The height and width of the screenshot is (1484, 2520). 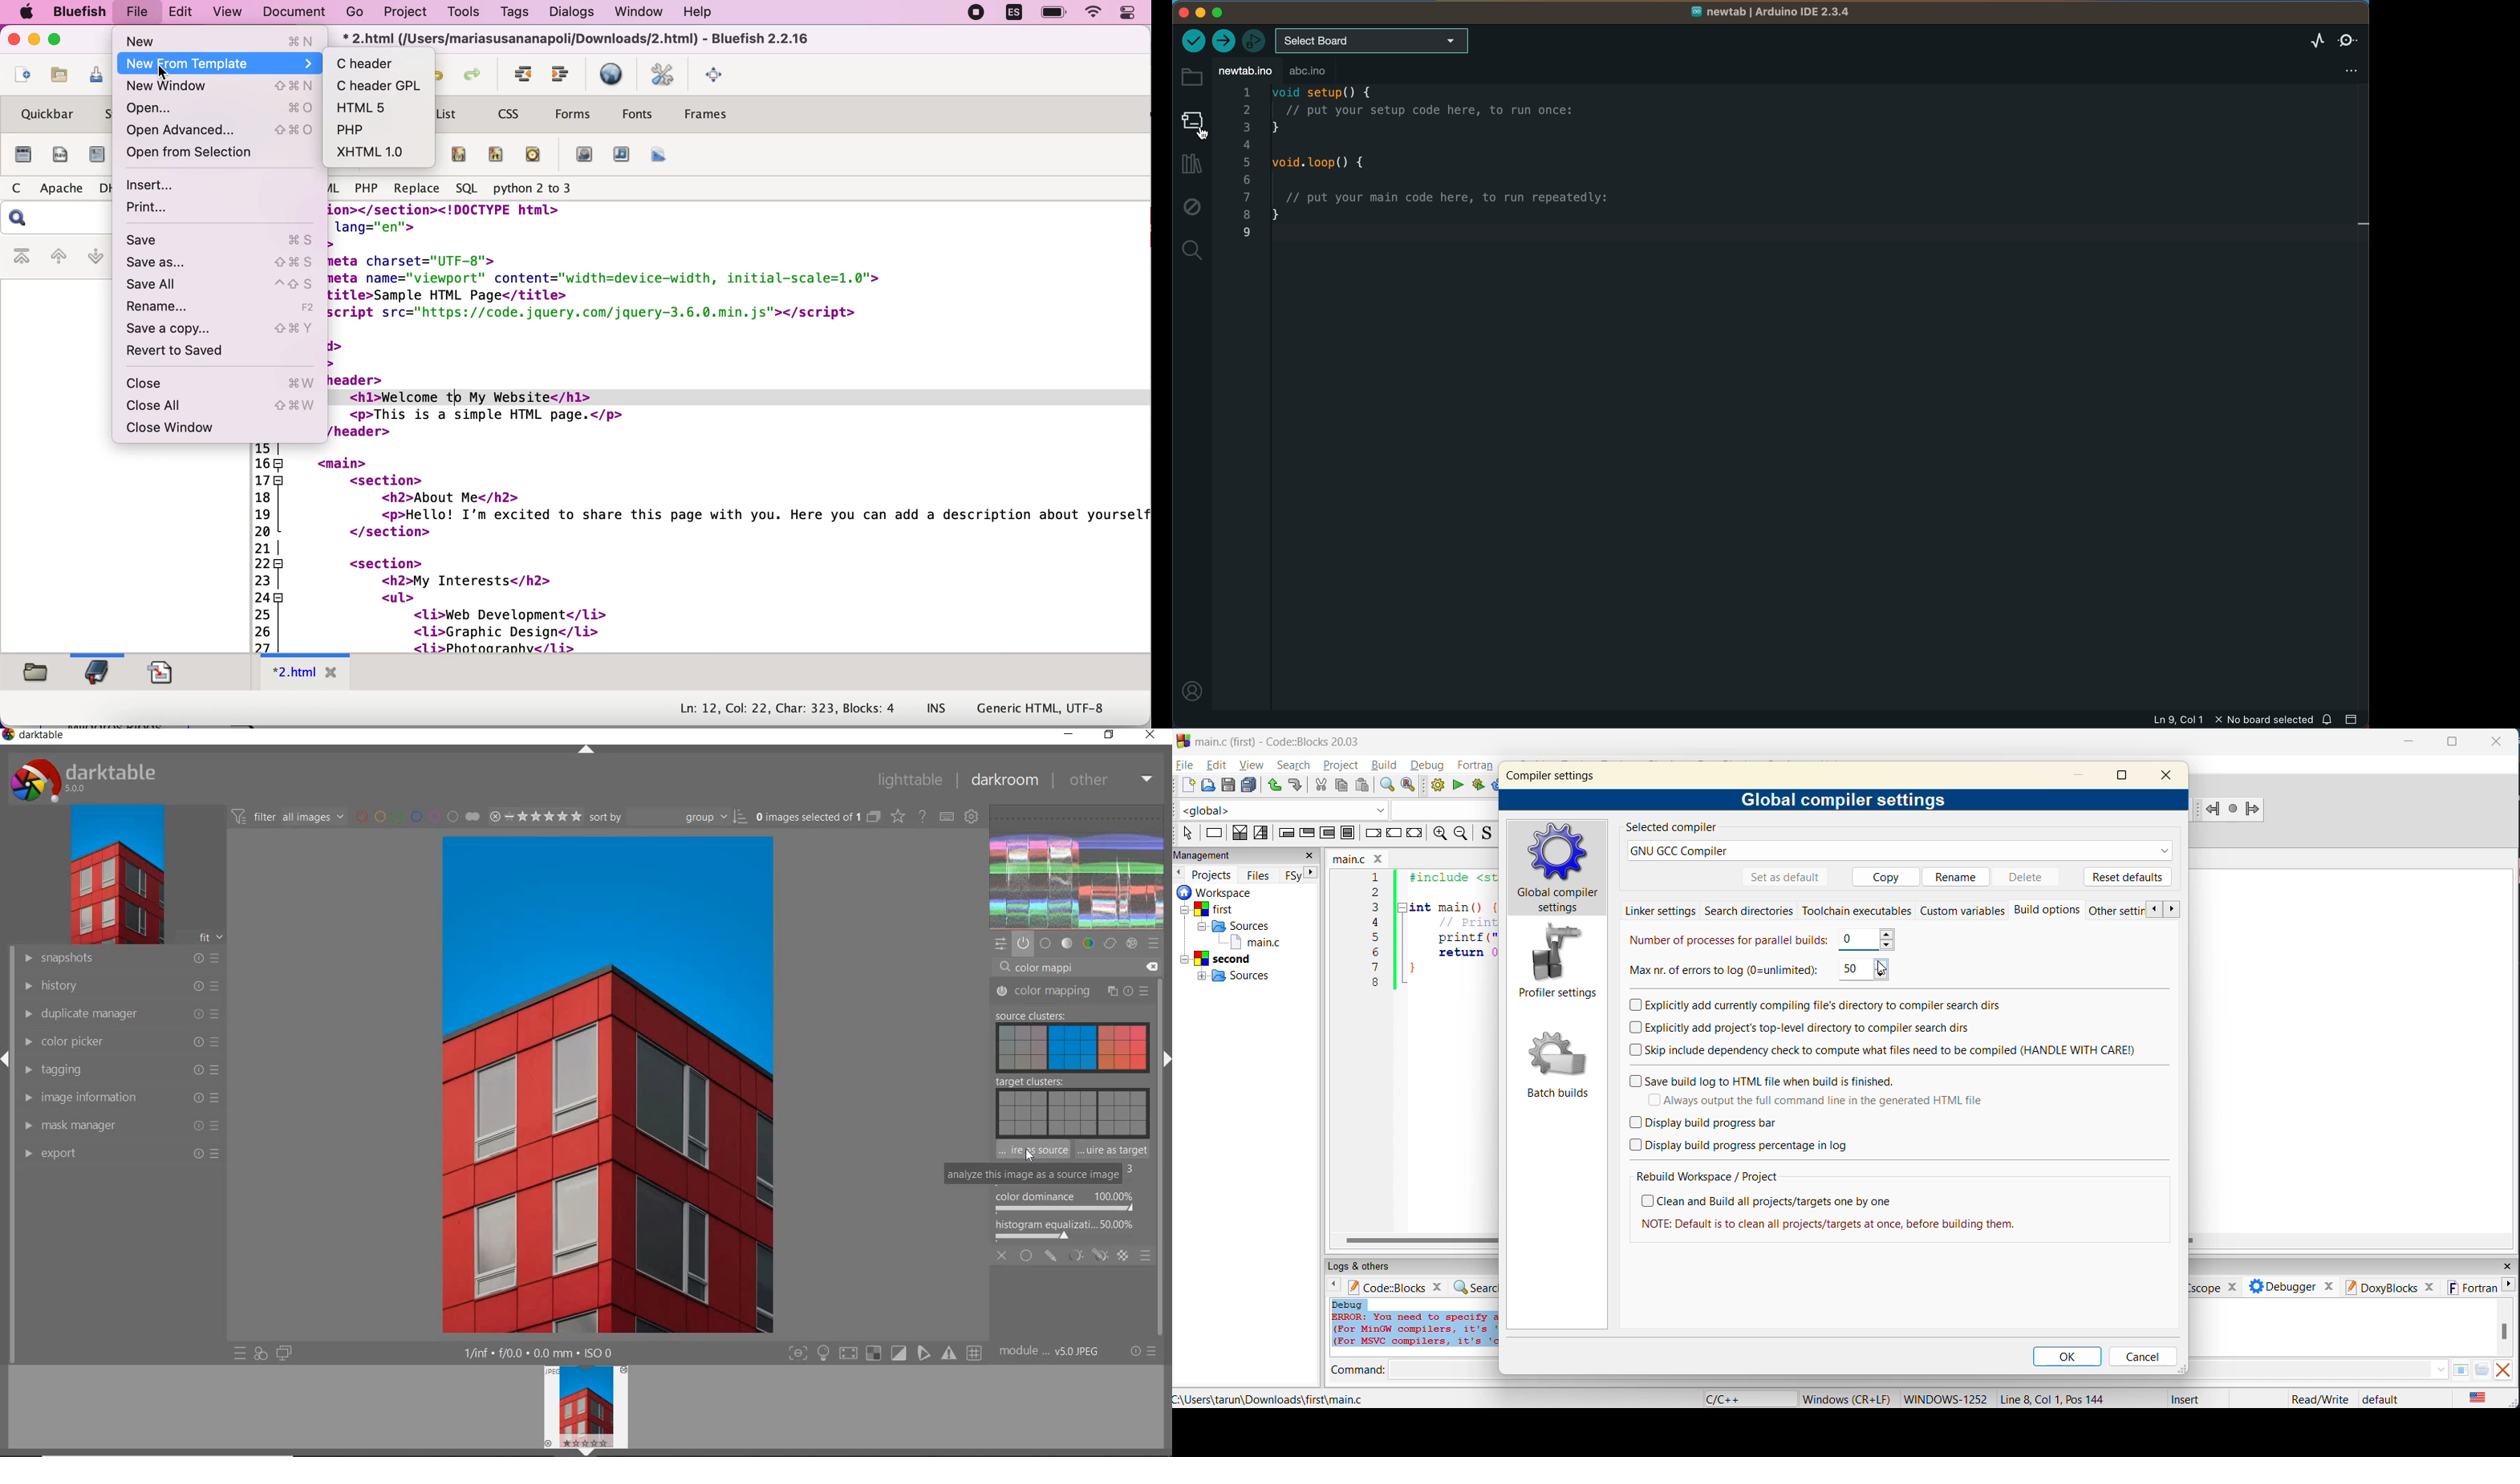 I want to click on bookmarks, so click(x=99, y=673).